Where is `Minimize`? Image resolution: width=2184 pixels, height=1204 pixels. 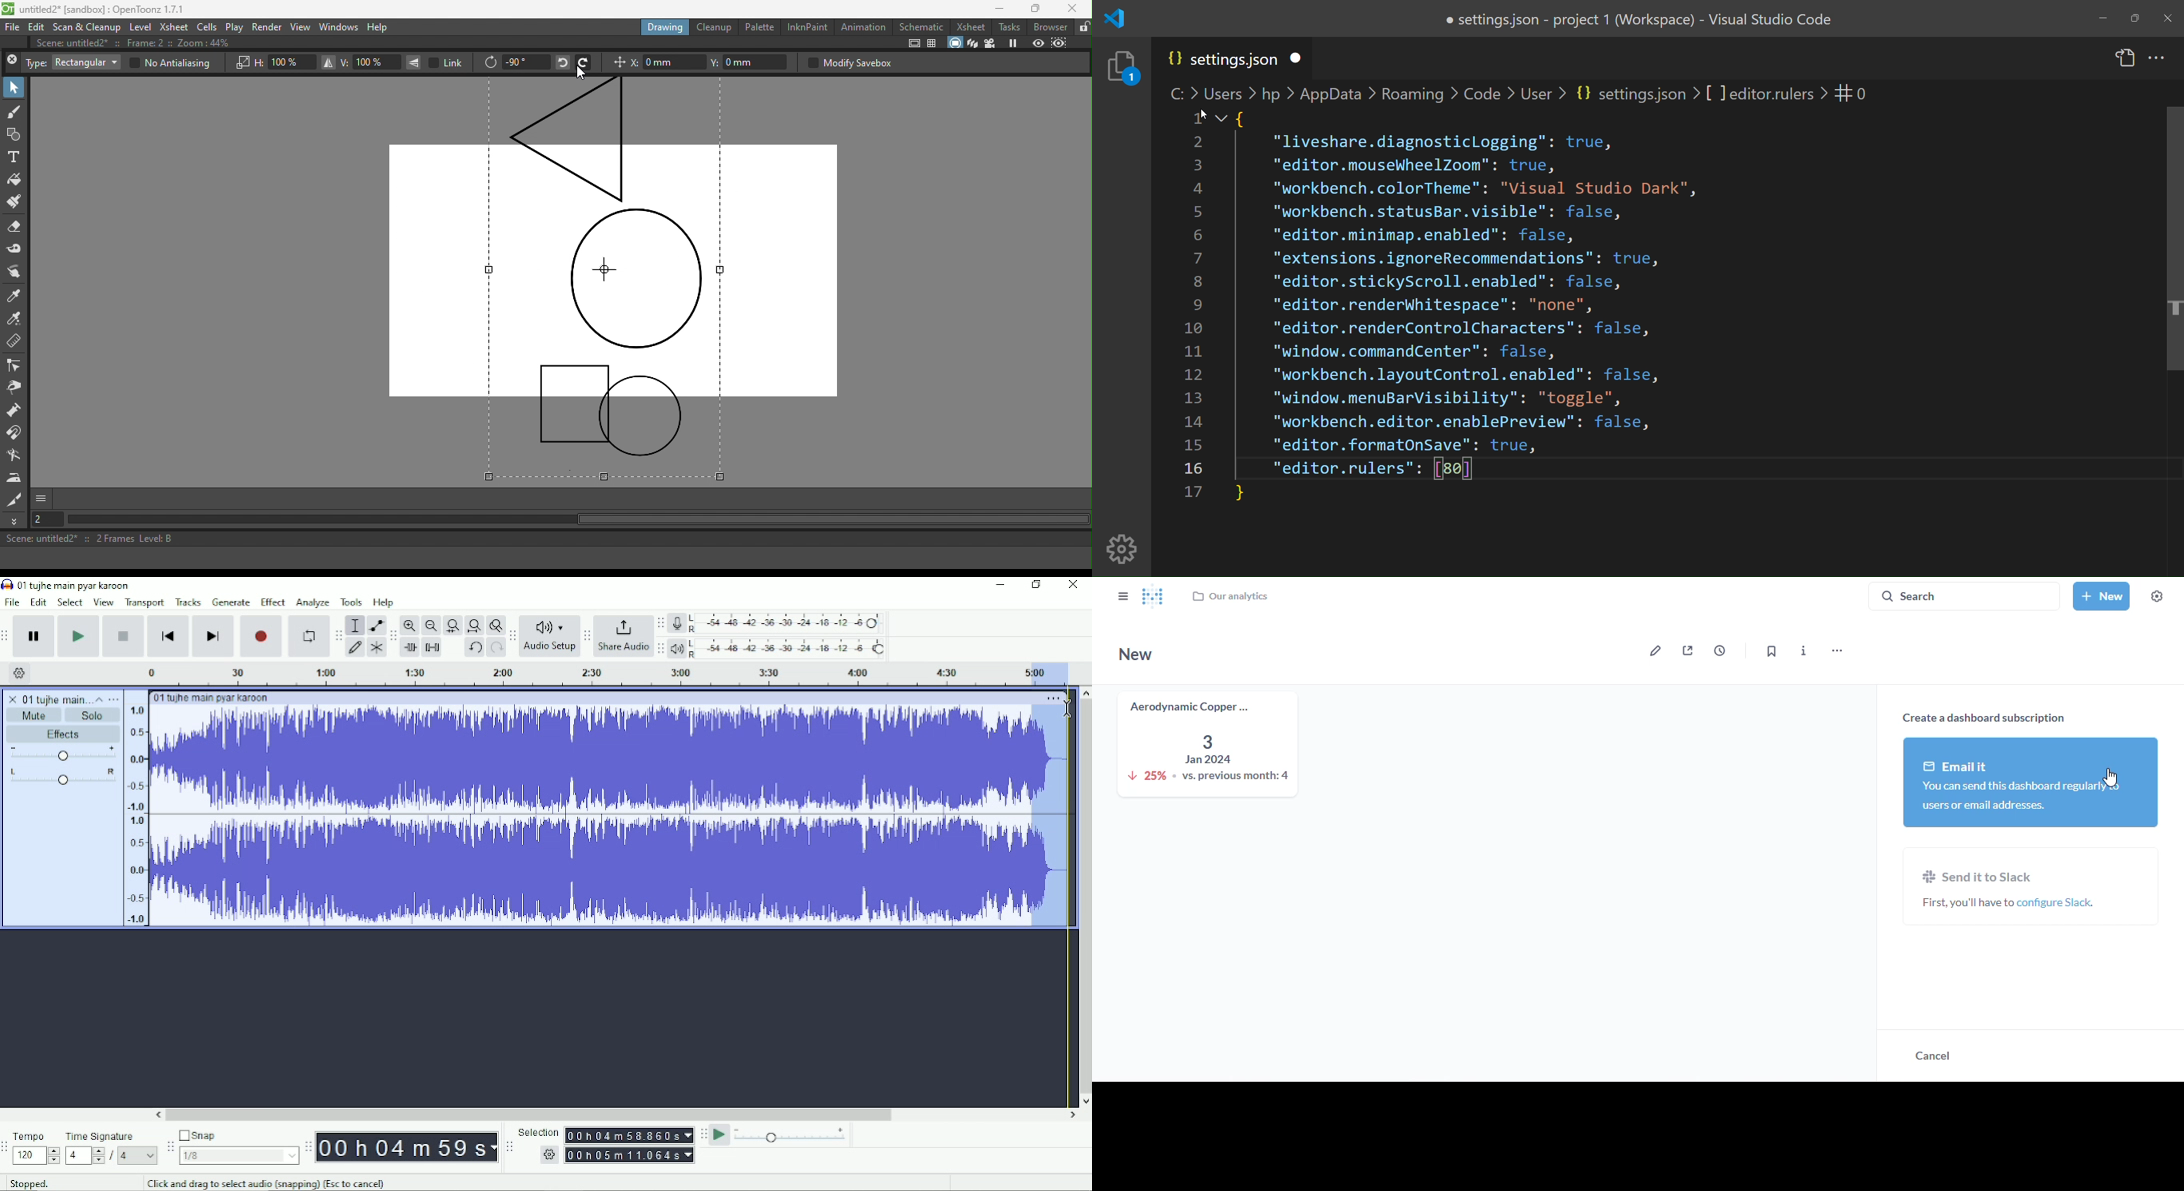
Minimize is located at coordinates (994, 9).